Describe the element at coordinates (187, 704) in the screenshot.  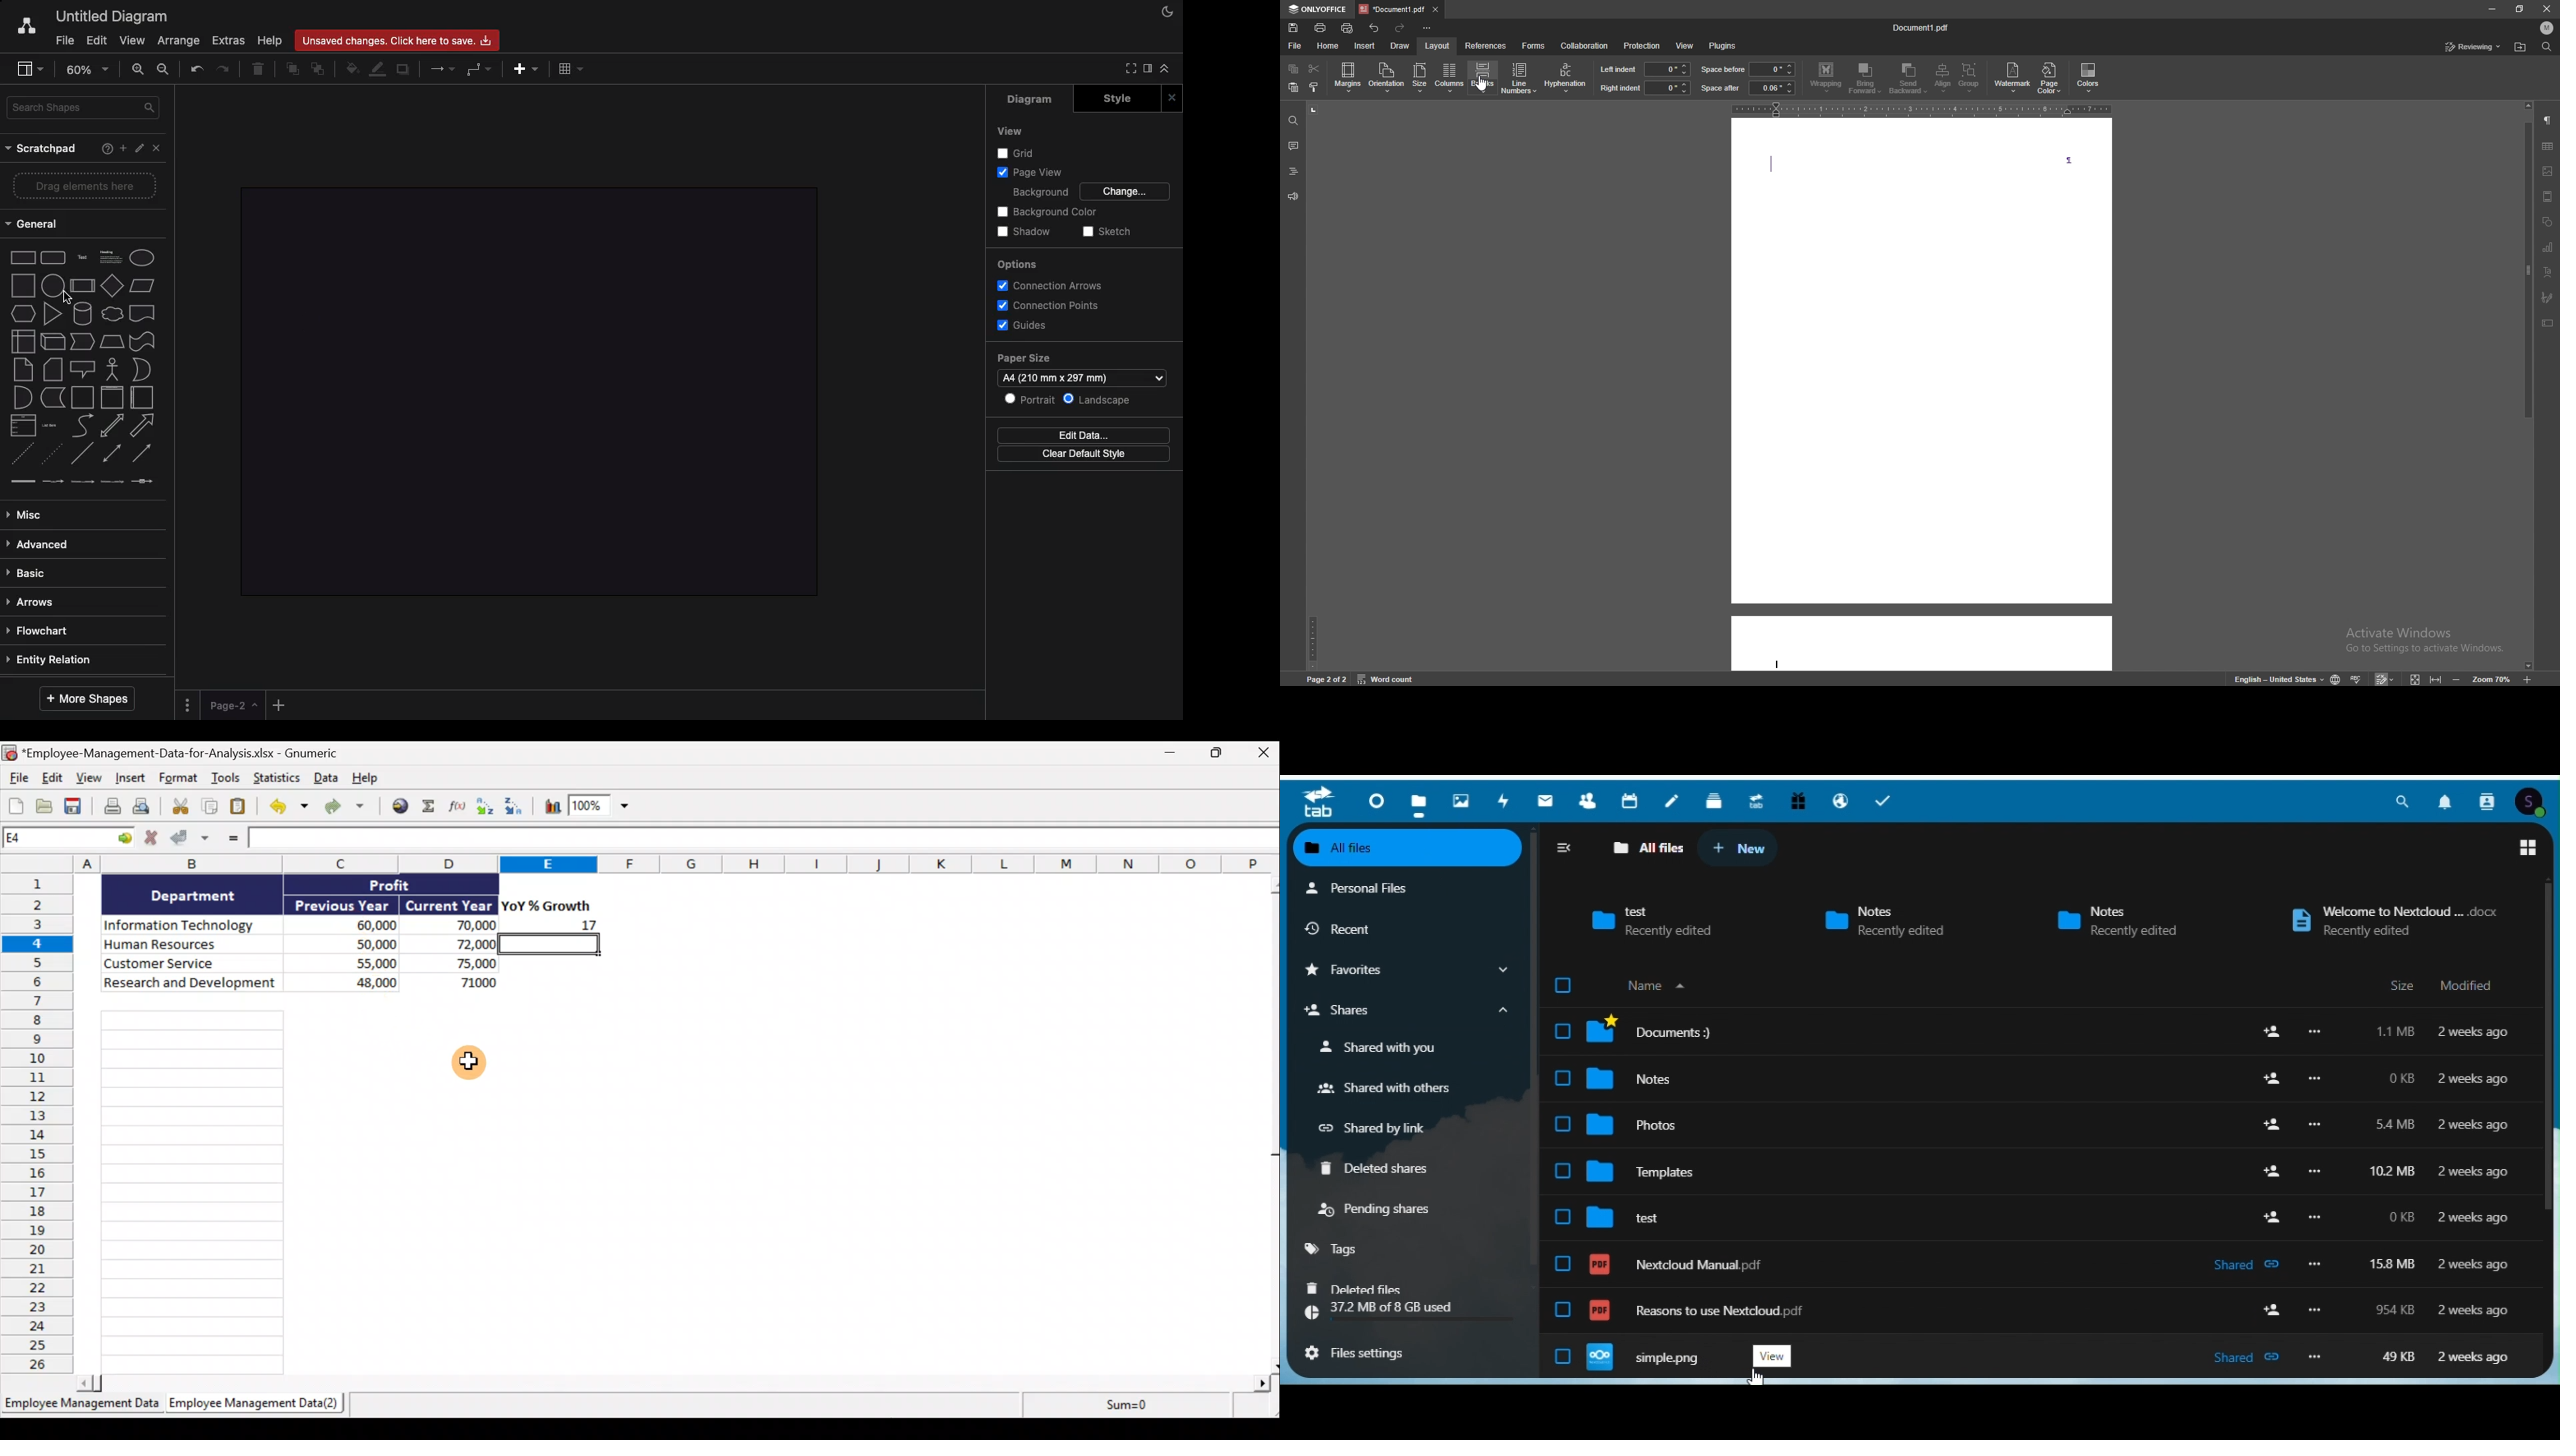
I see `Options` at that location.